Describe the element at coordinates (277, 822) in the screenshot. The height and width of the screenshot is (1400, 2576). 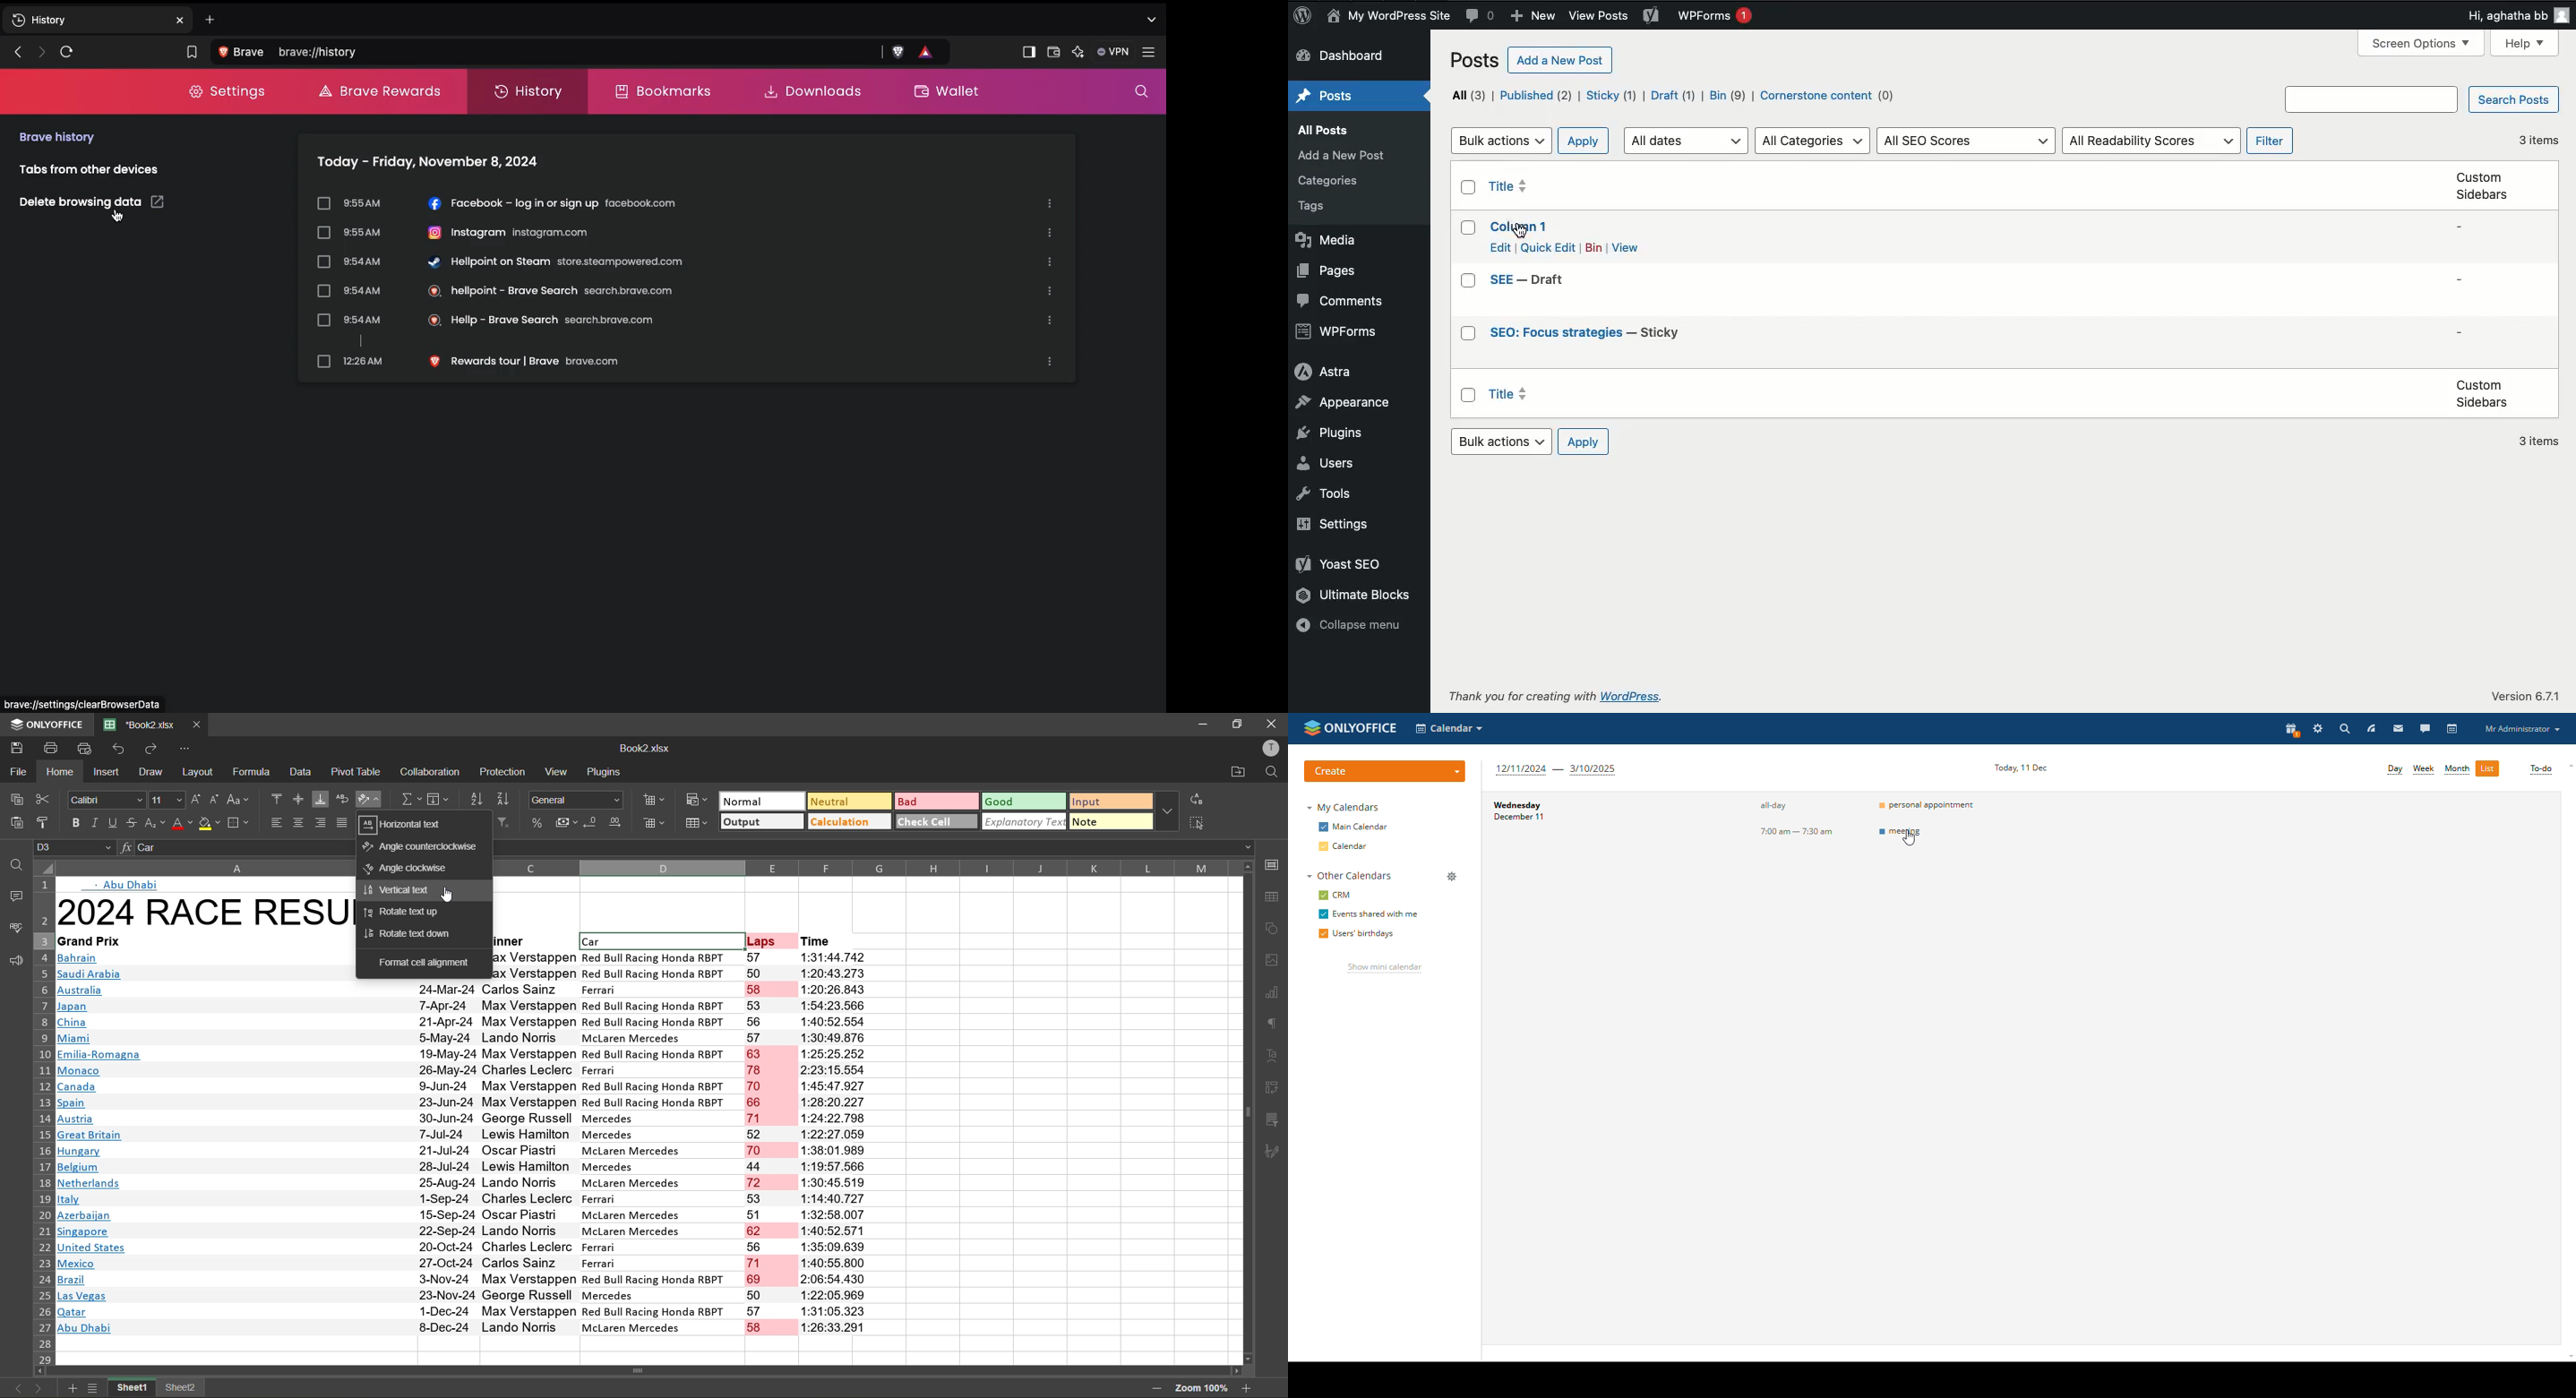
I see `align left` at that location.